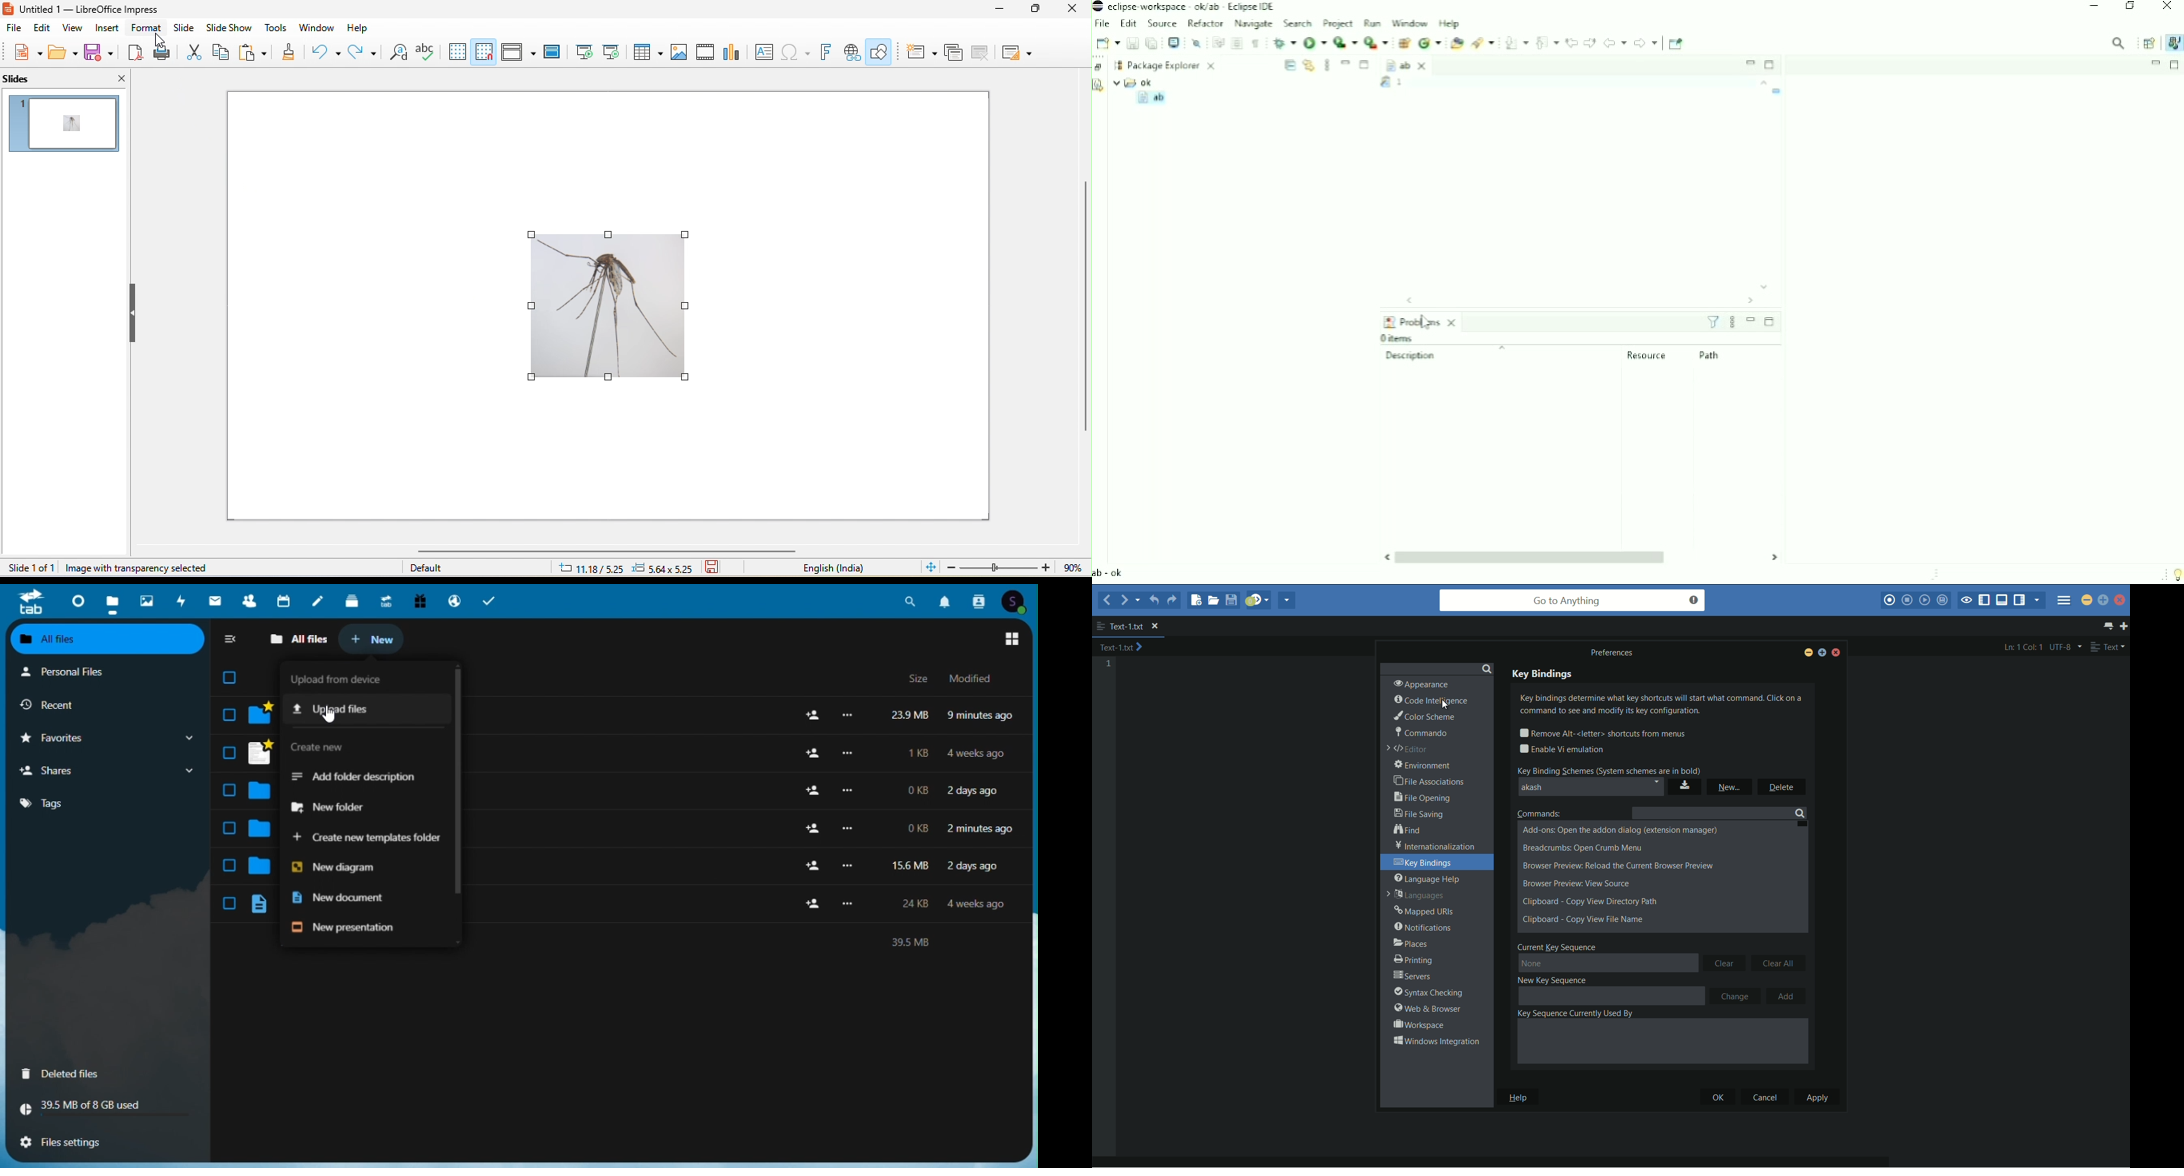 This screenshot has height=1176, width=2184. What do you see at coordinates (146, 599) in the screenshot?
I see `photos` at bounding box center [146, 599].